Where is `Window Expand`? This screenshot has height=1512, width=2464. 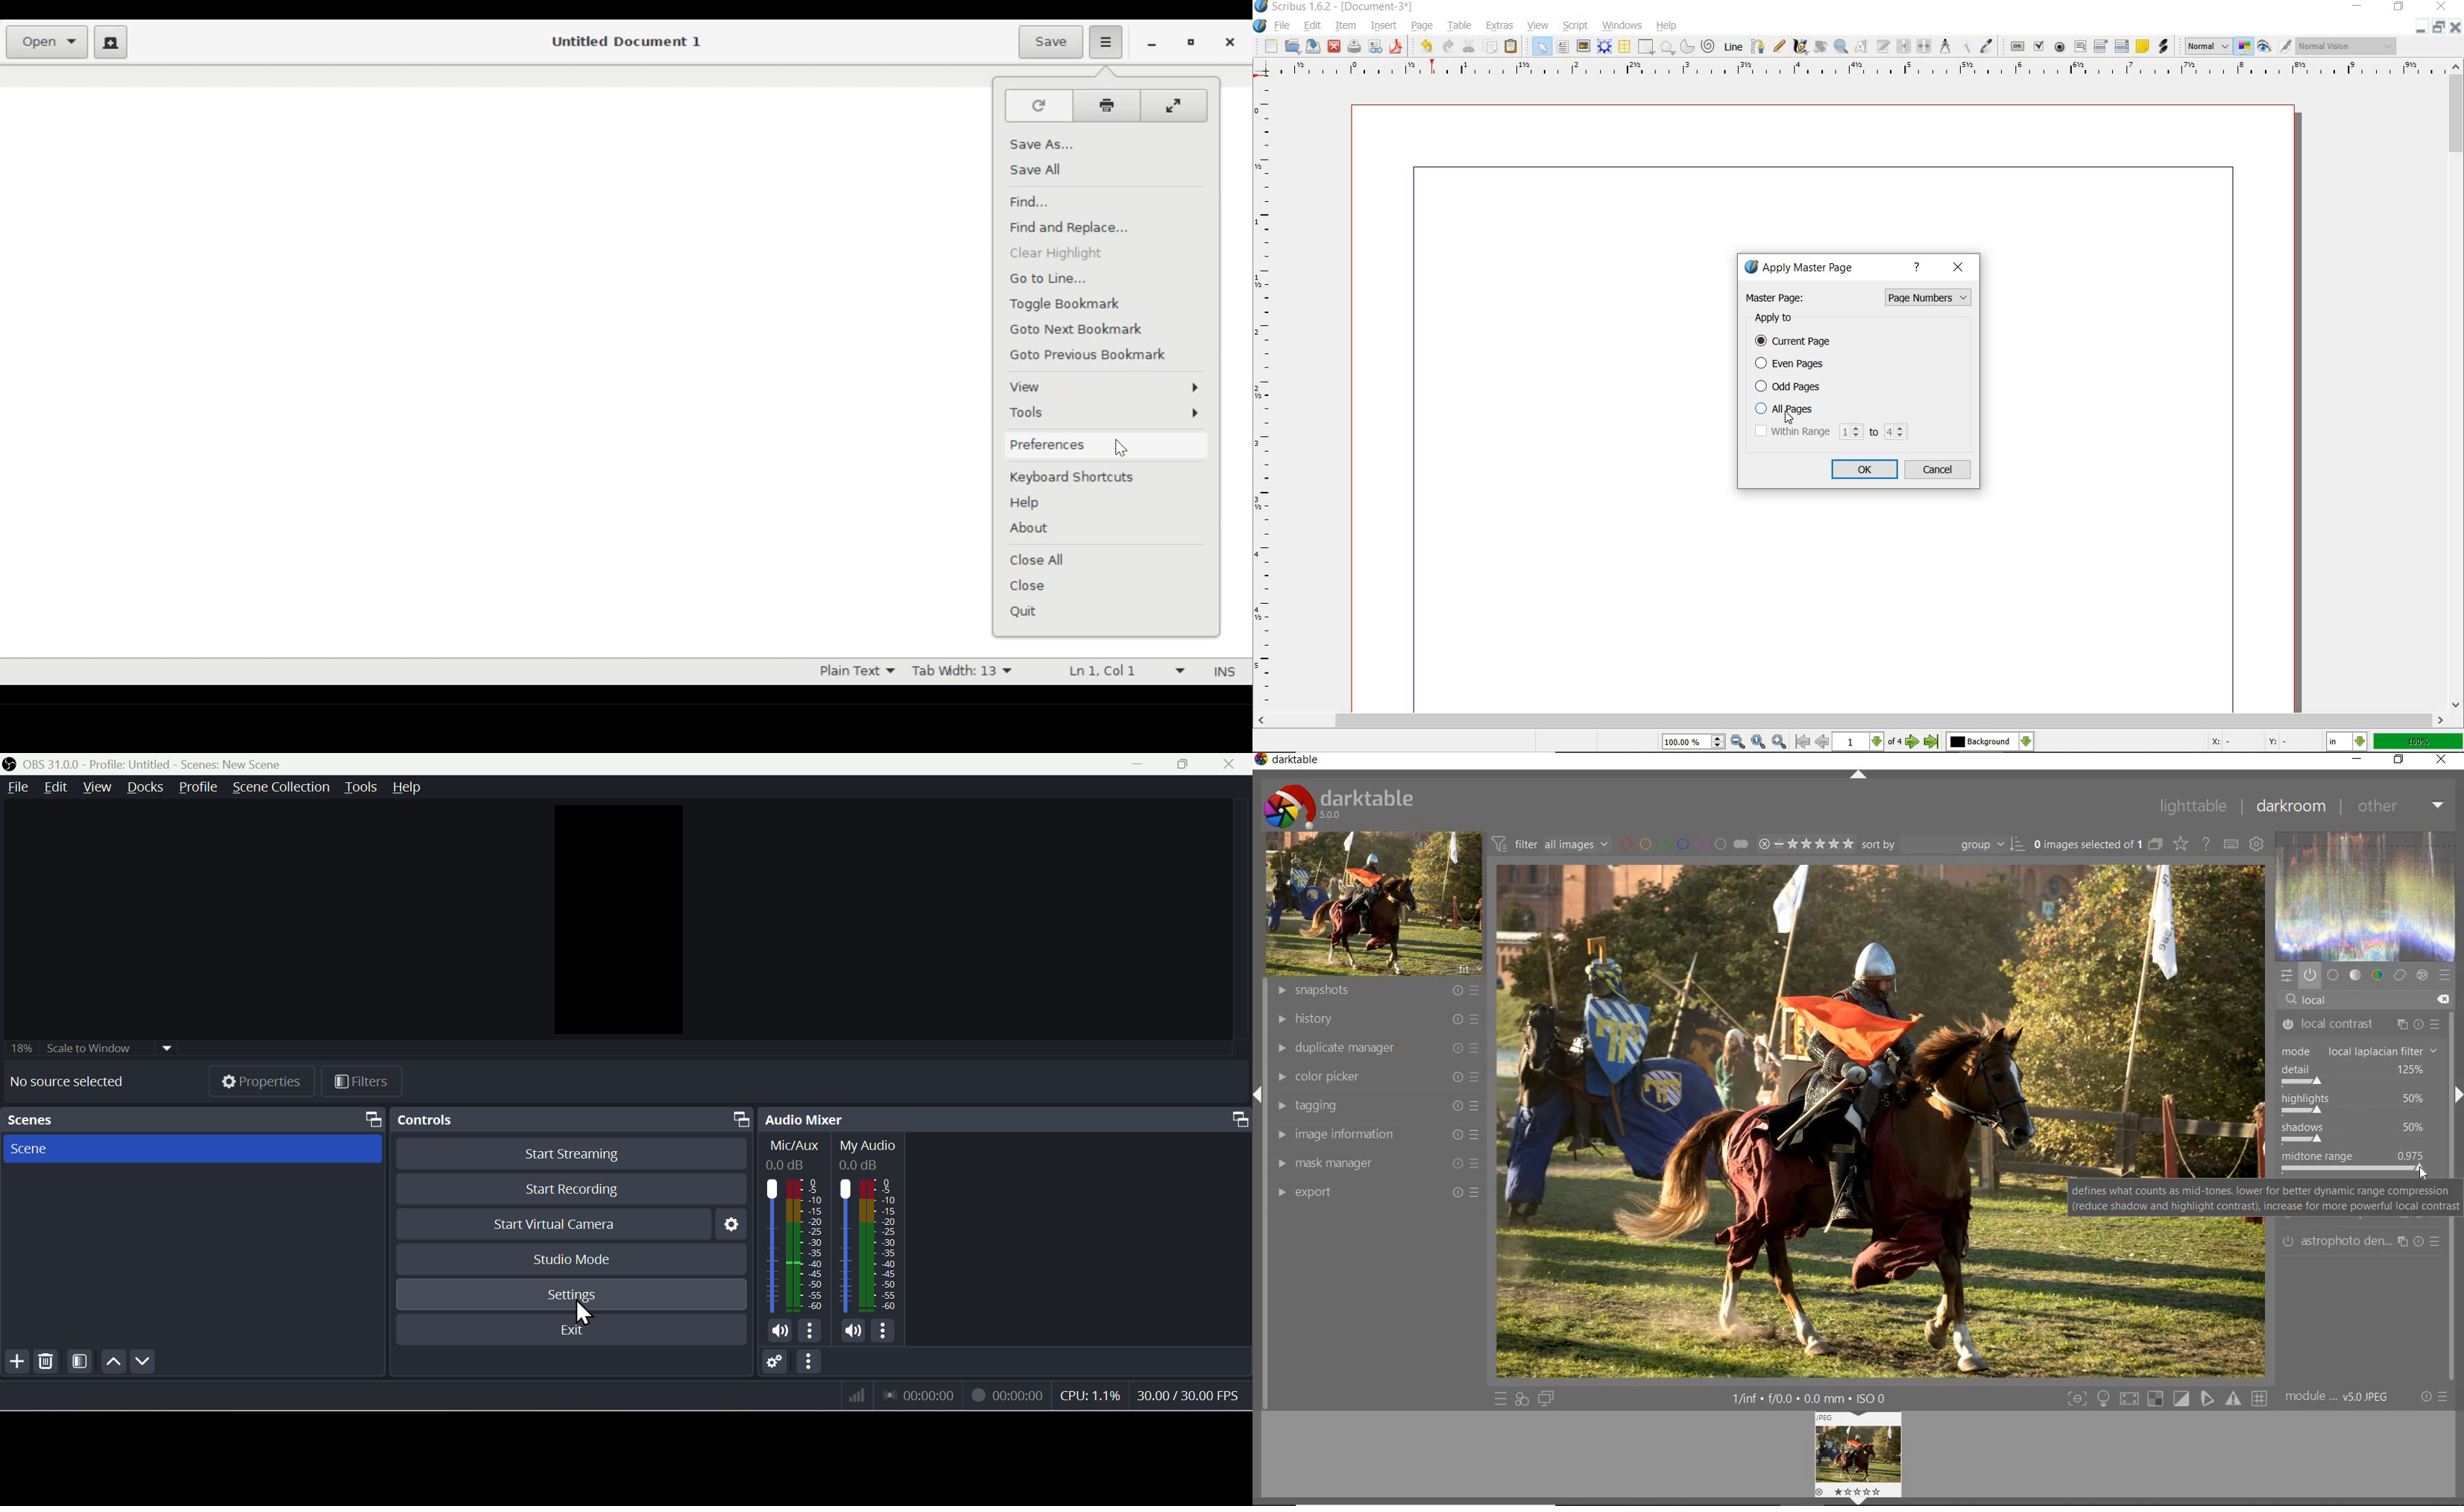
Window Expand is located at coordinates (1187, 764).